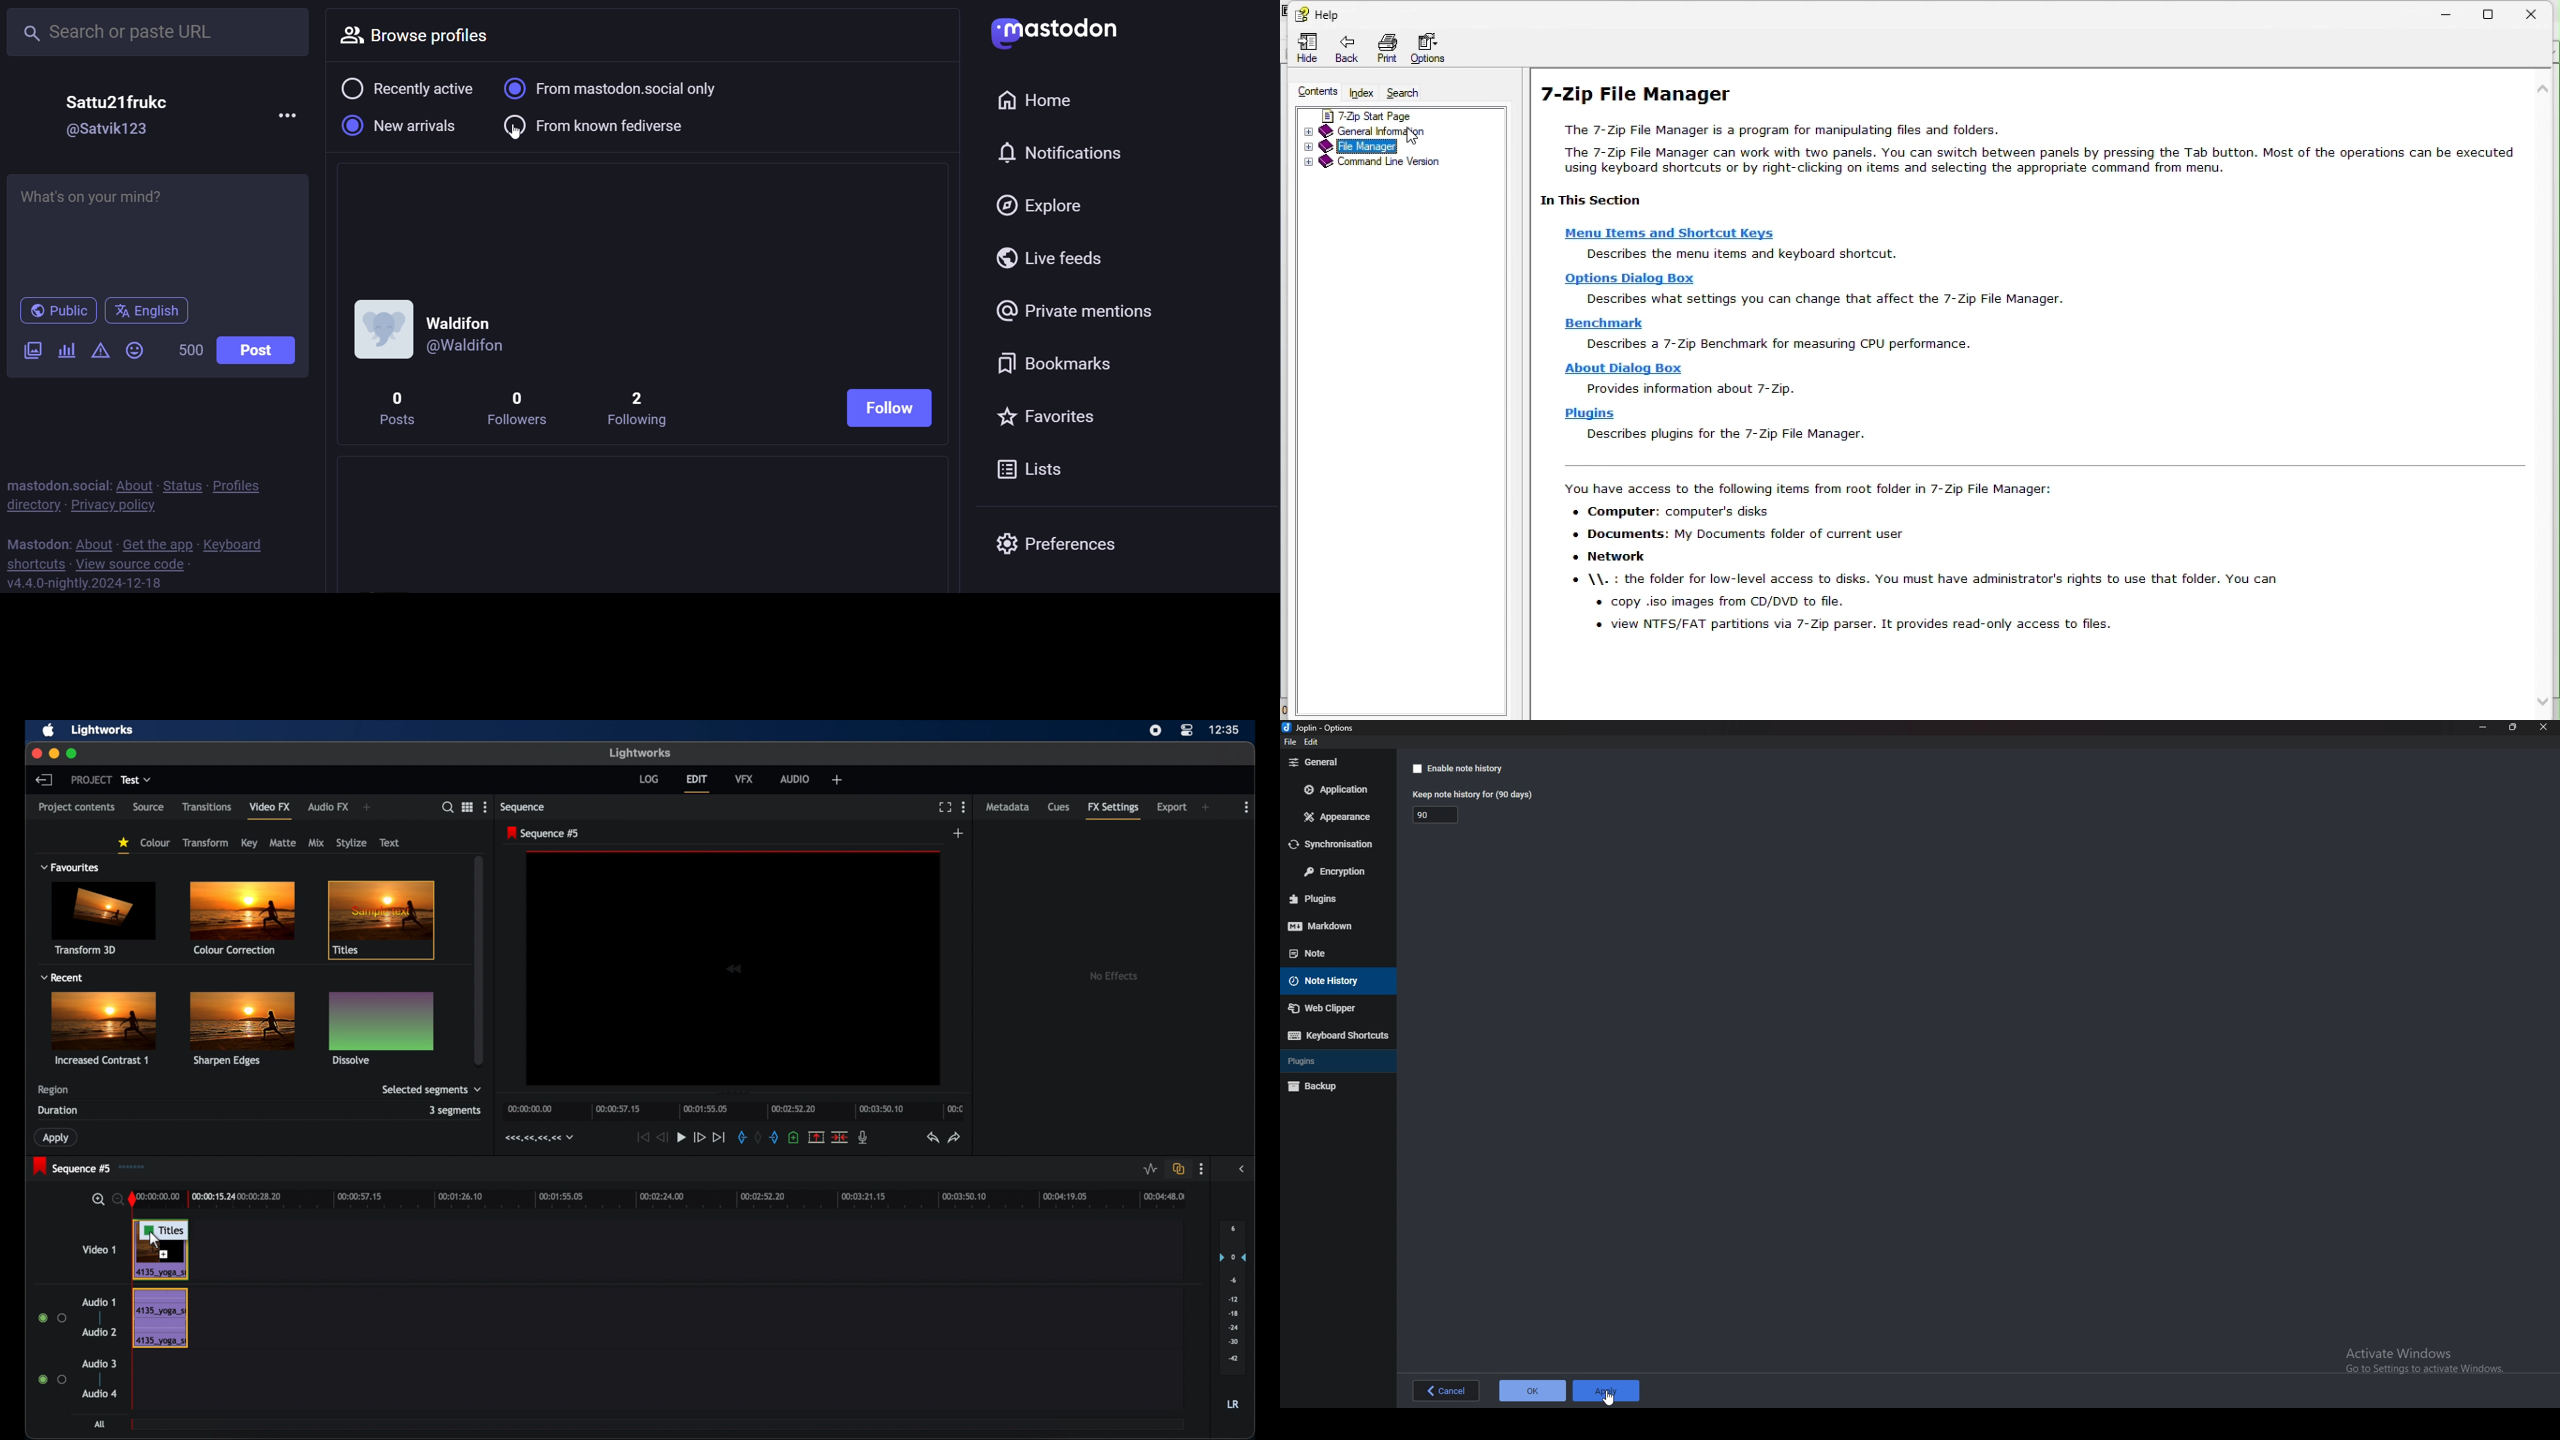  Describe the element at coordinates (757, 1138) in the screenshot. I see `remove markers` at that location.